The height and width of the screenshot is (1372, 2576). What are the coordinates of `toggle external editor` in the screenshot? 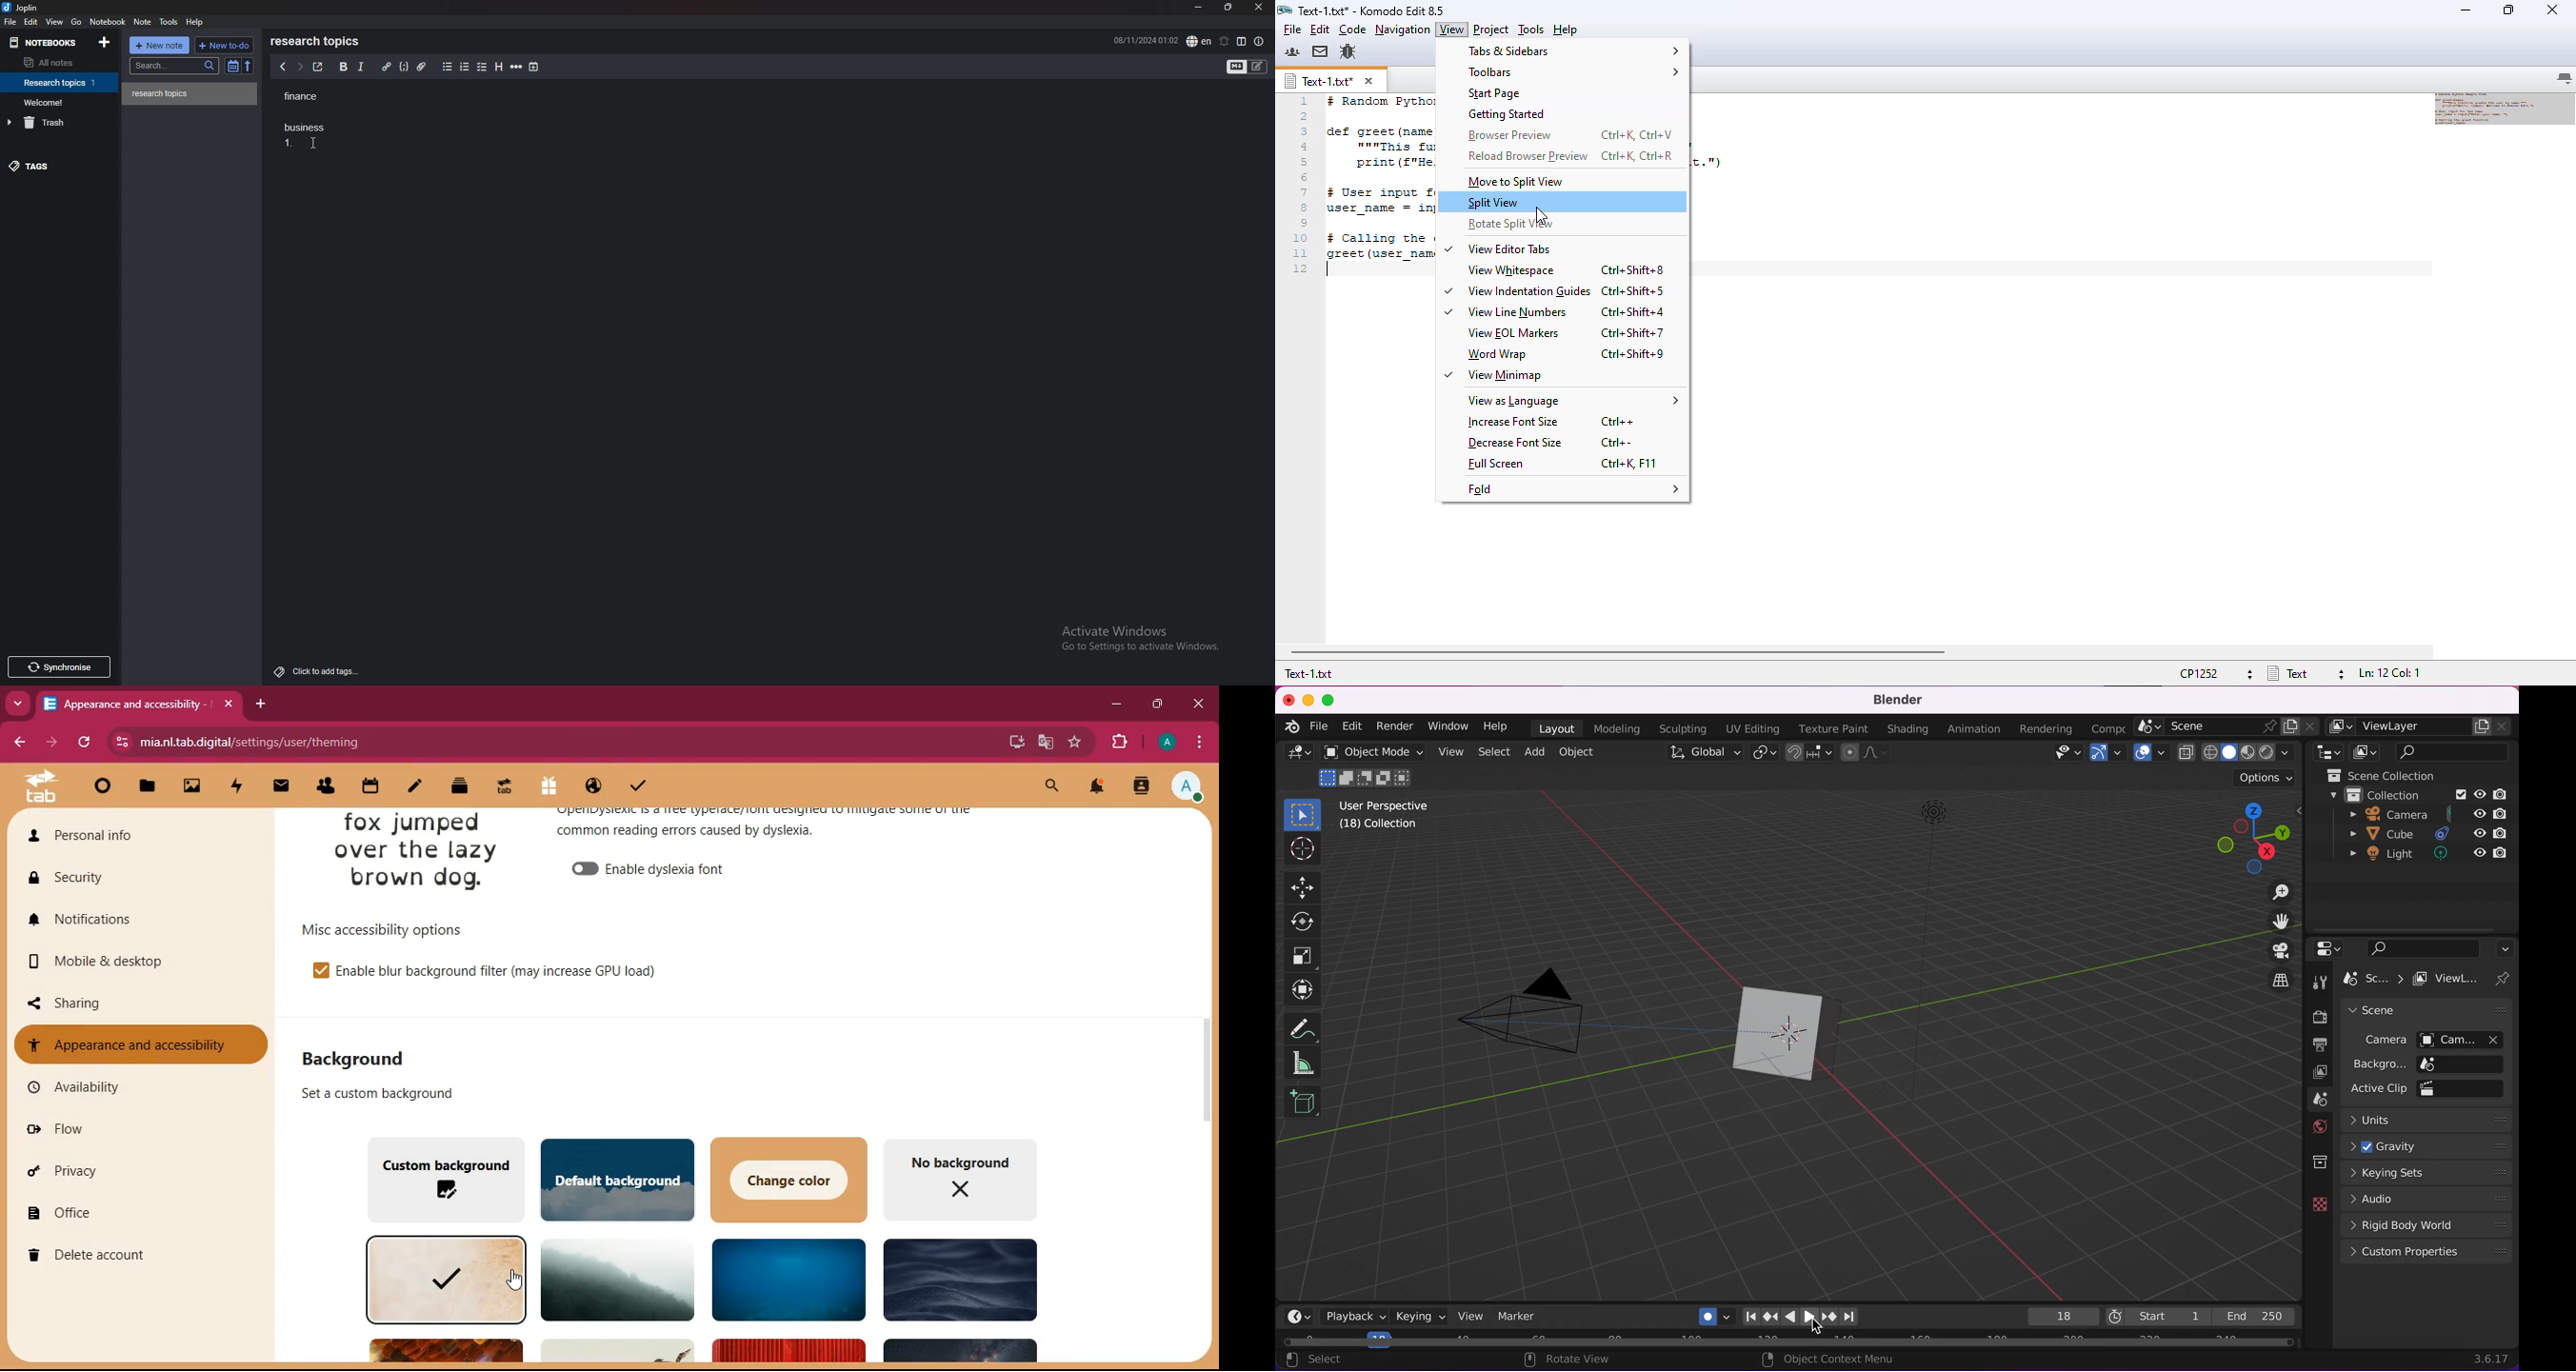 It's located at (317, 67).